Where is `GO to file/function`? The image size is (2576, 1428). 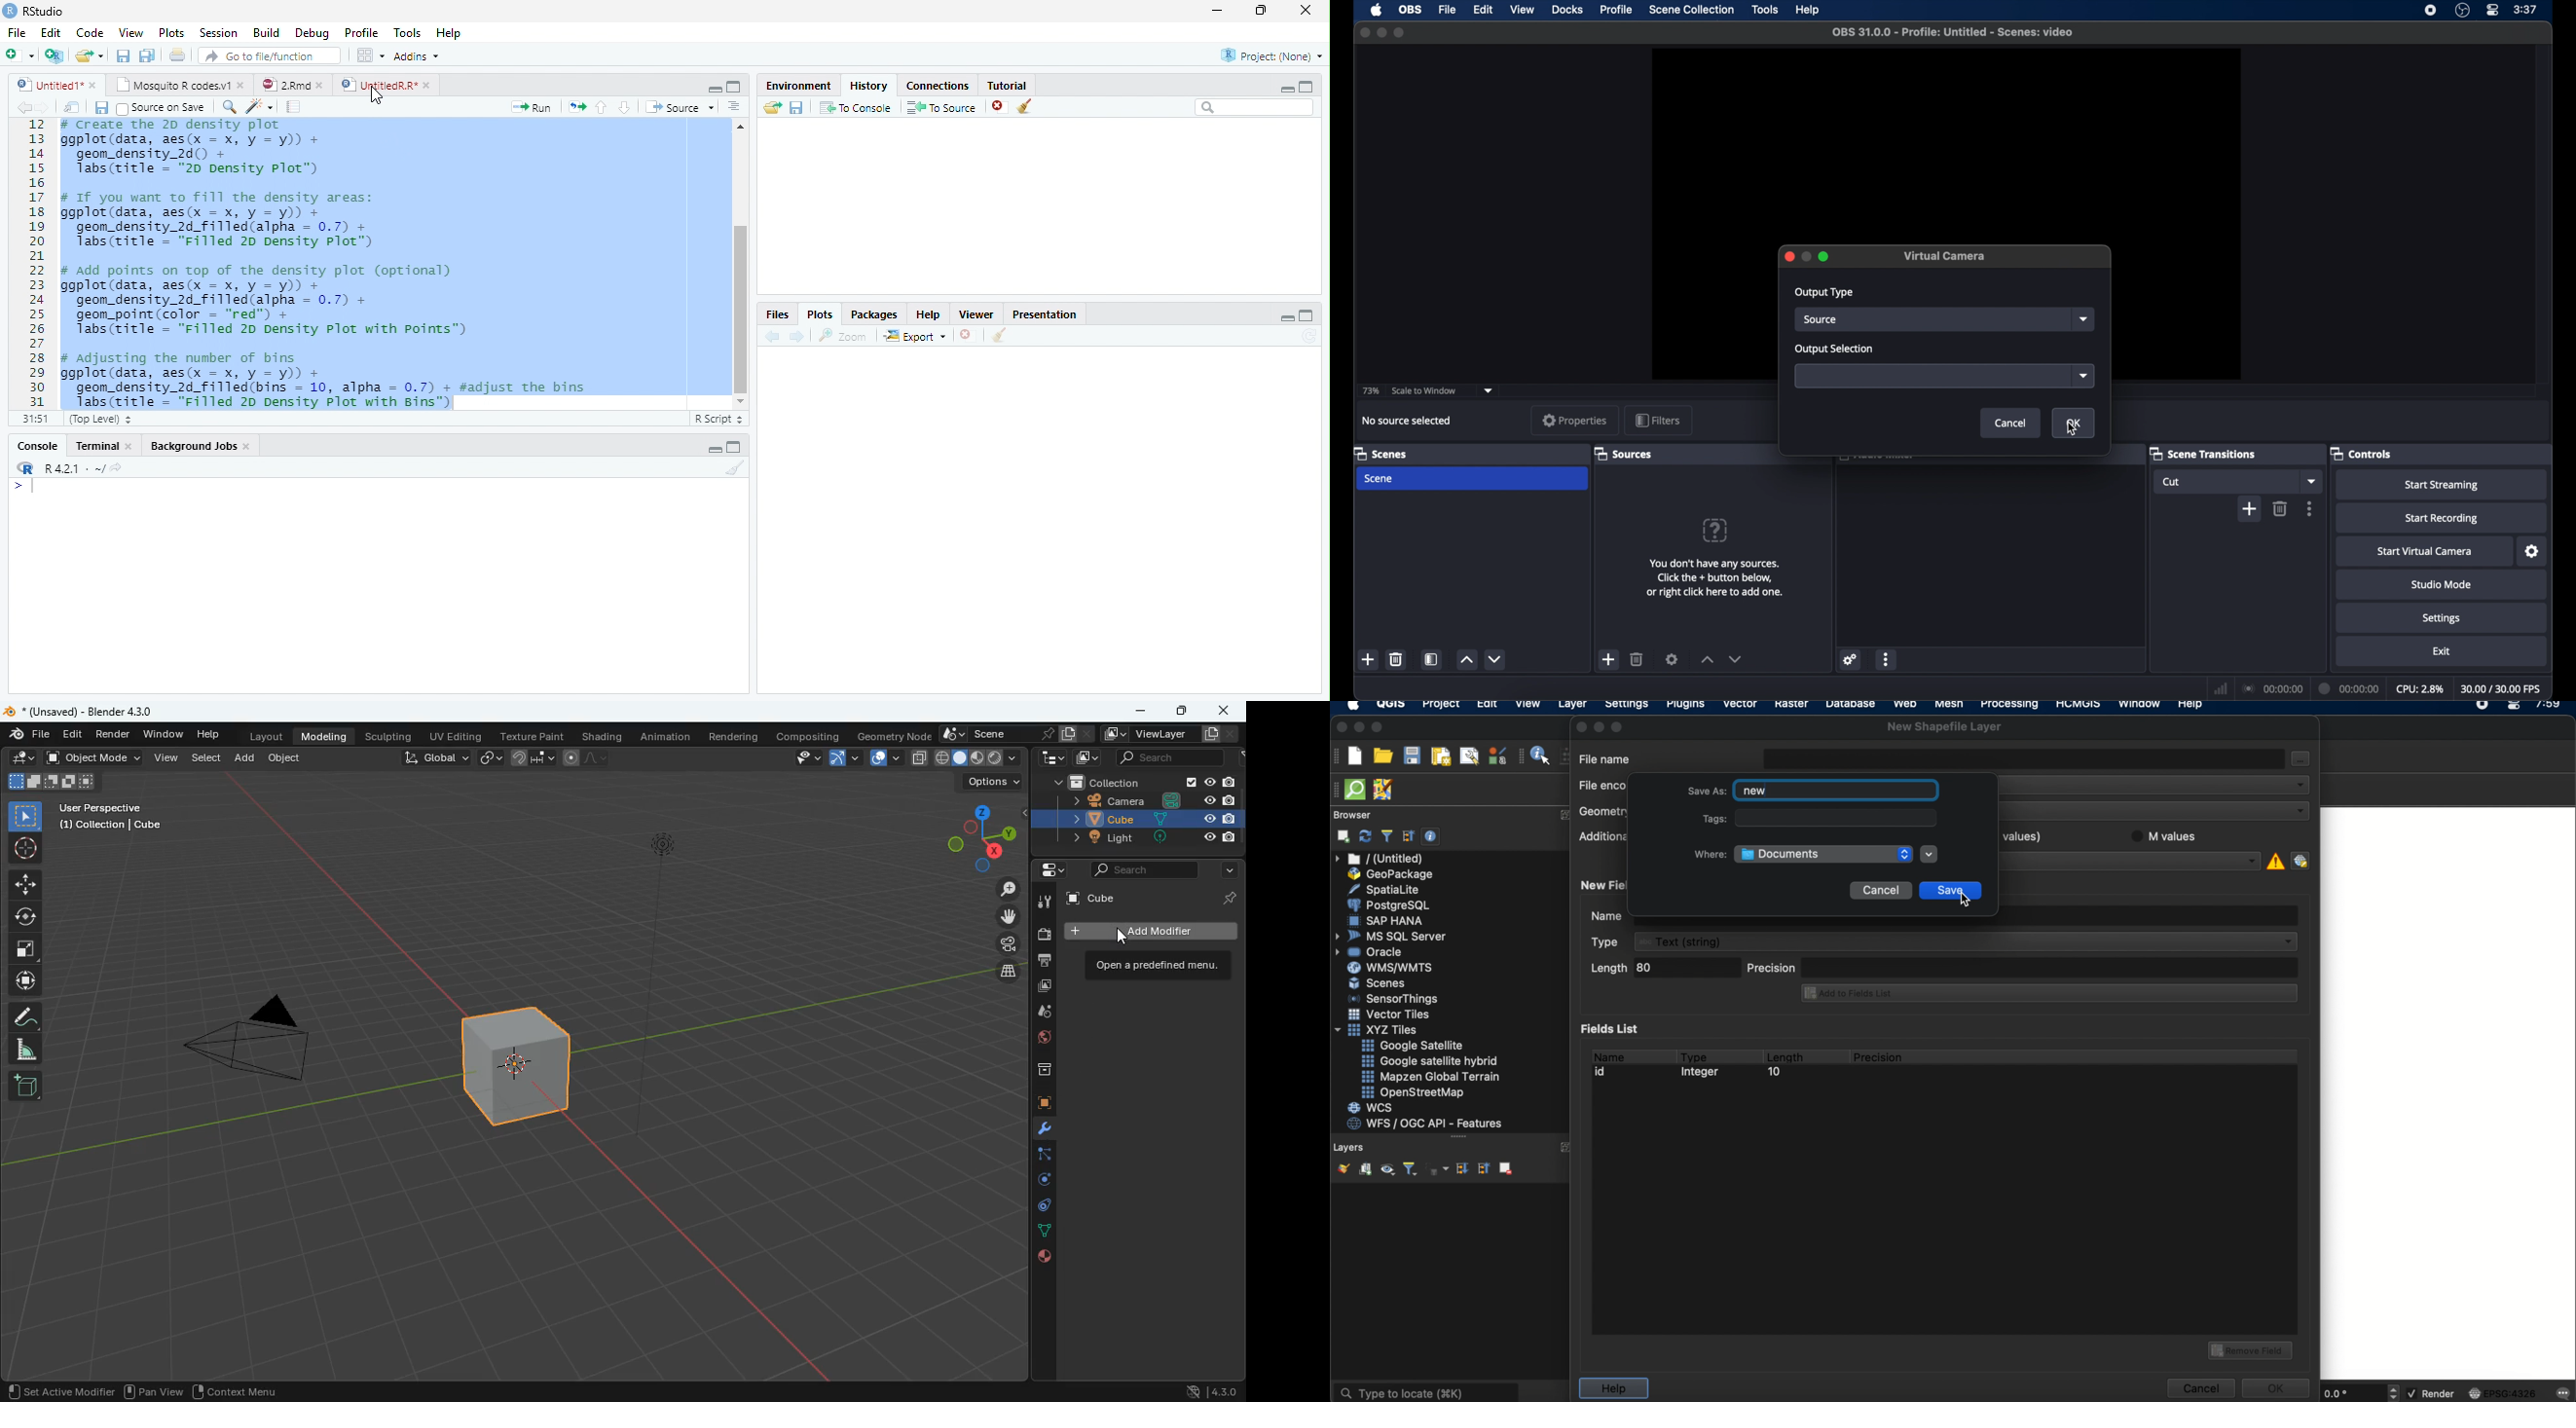
GO to file/function is located at coordinates (266, 55).